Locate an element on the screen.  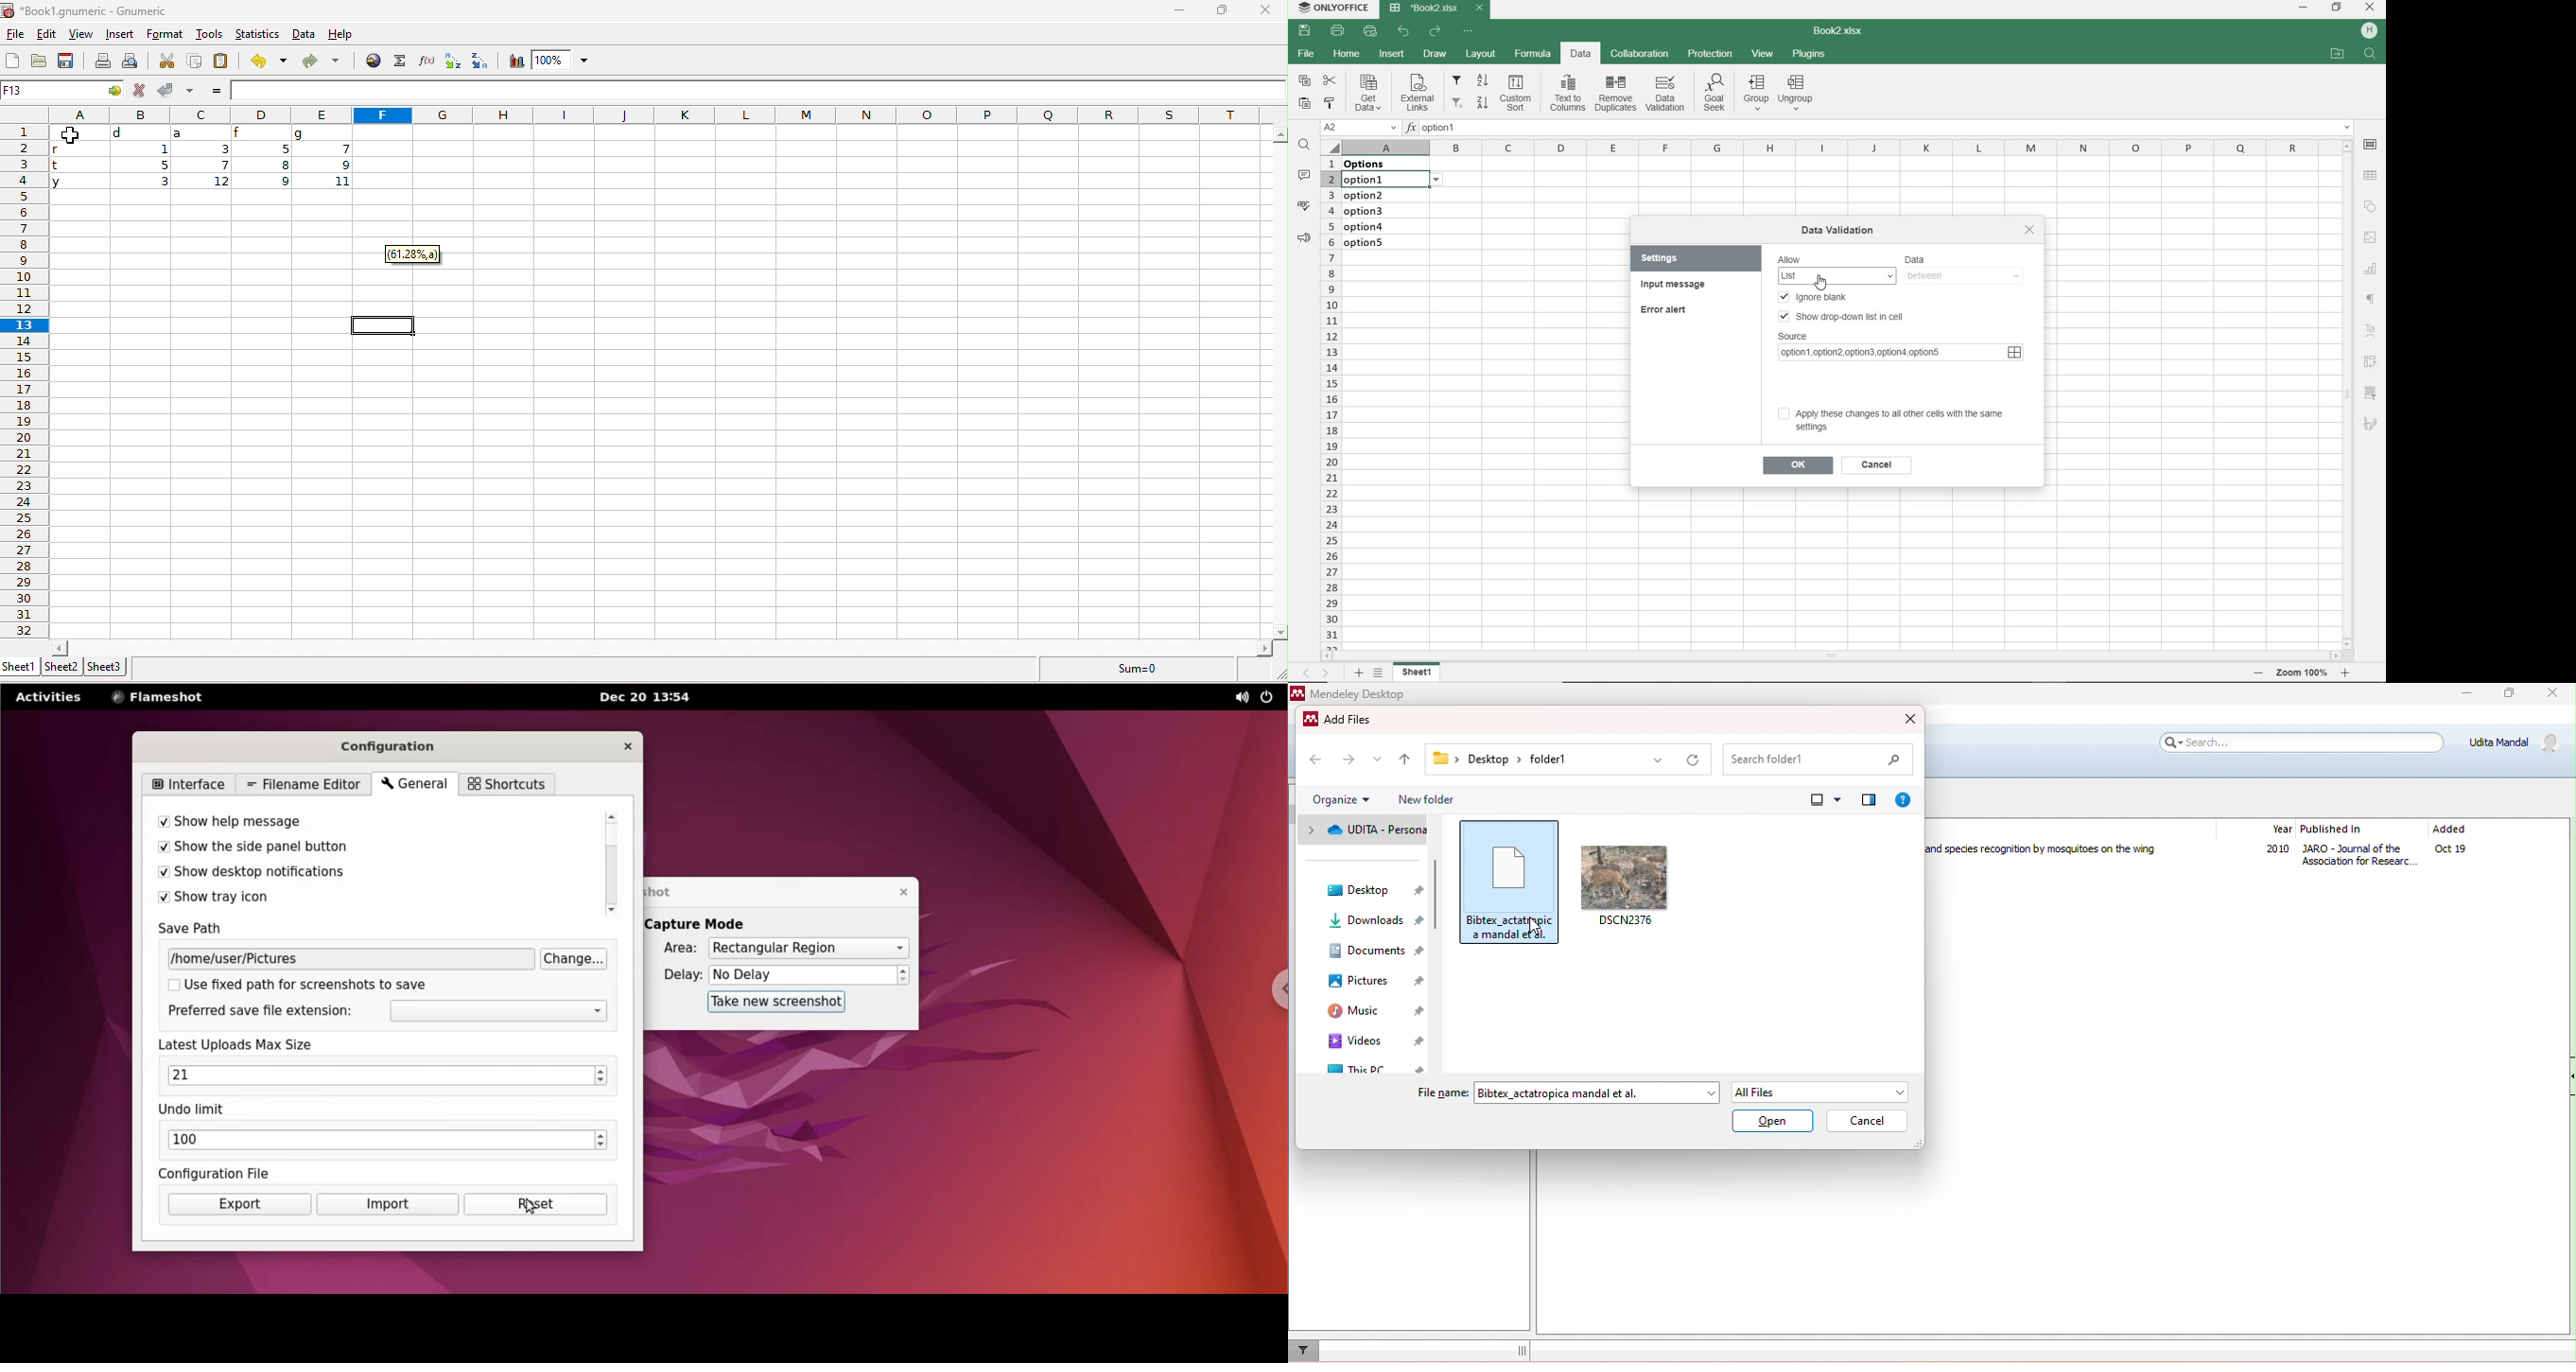
Cursor is located at coordinates (1822, 283).